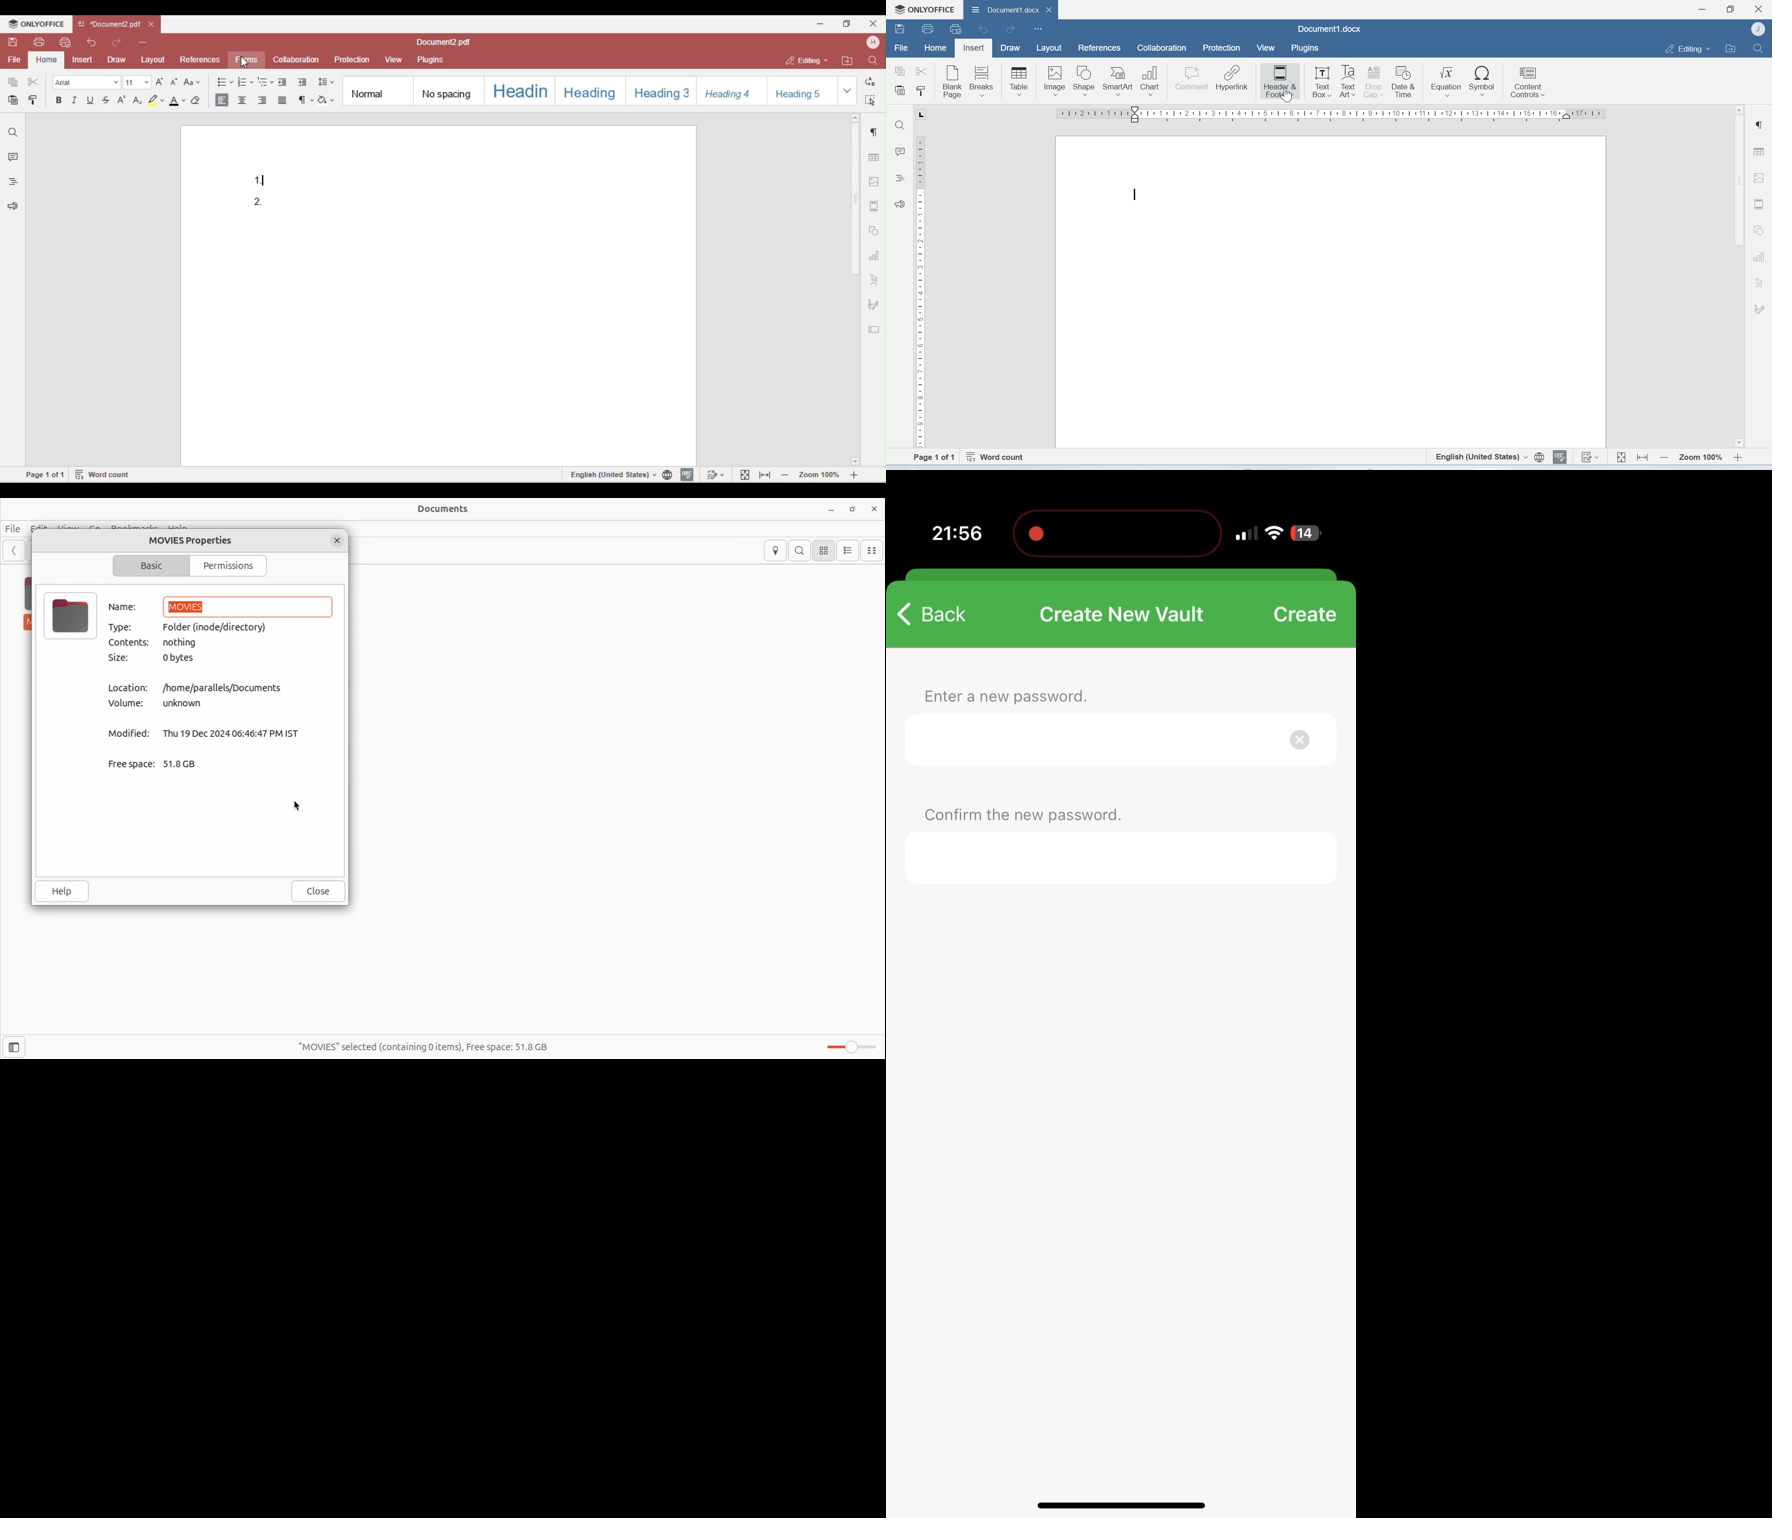  Describe the element at coordinates (1481, 457) in the screenshot. I see `Set text language` at that location.